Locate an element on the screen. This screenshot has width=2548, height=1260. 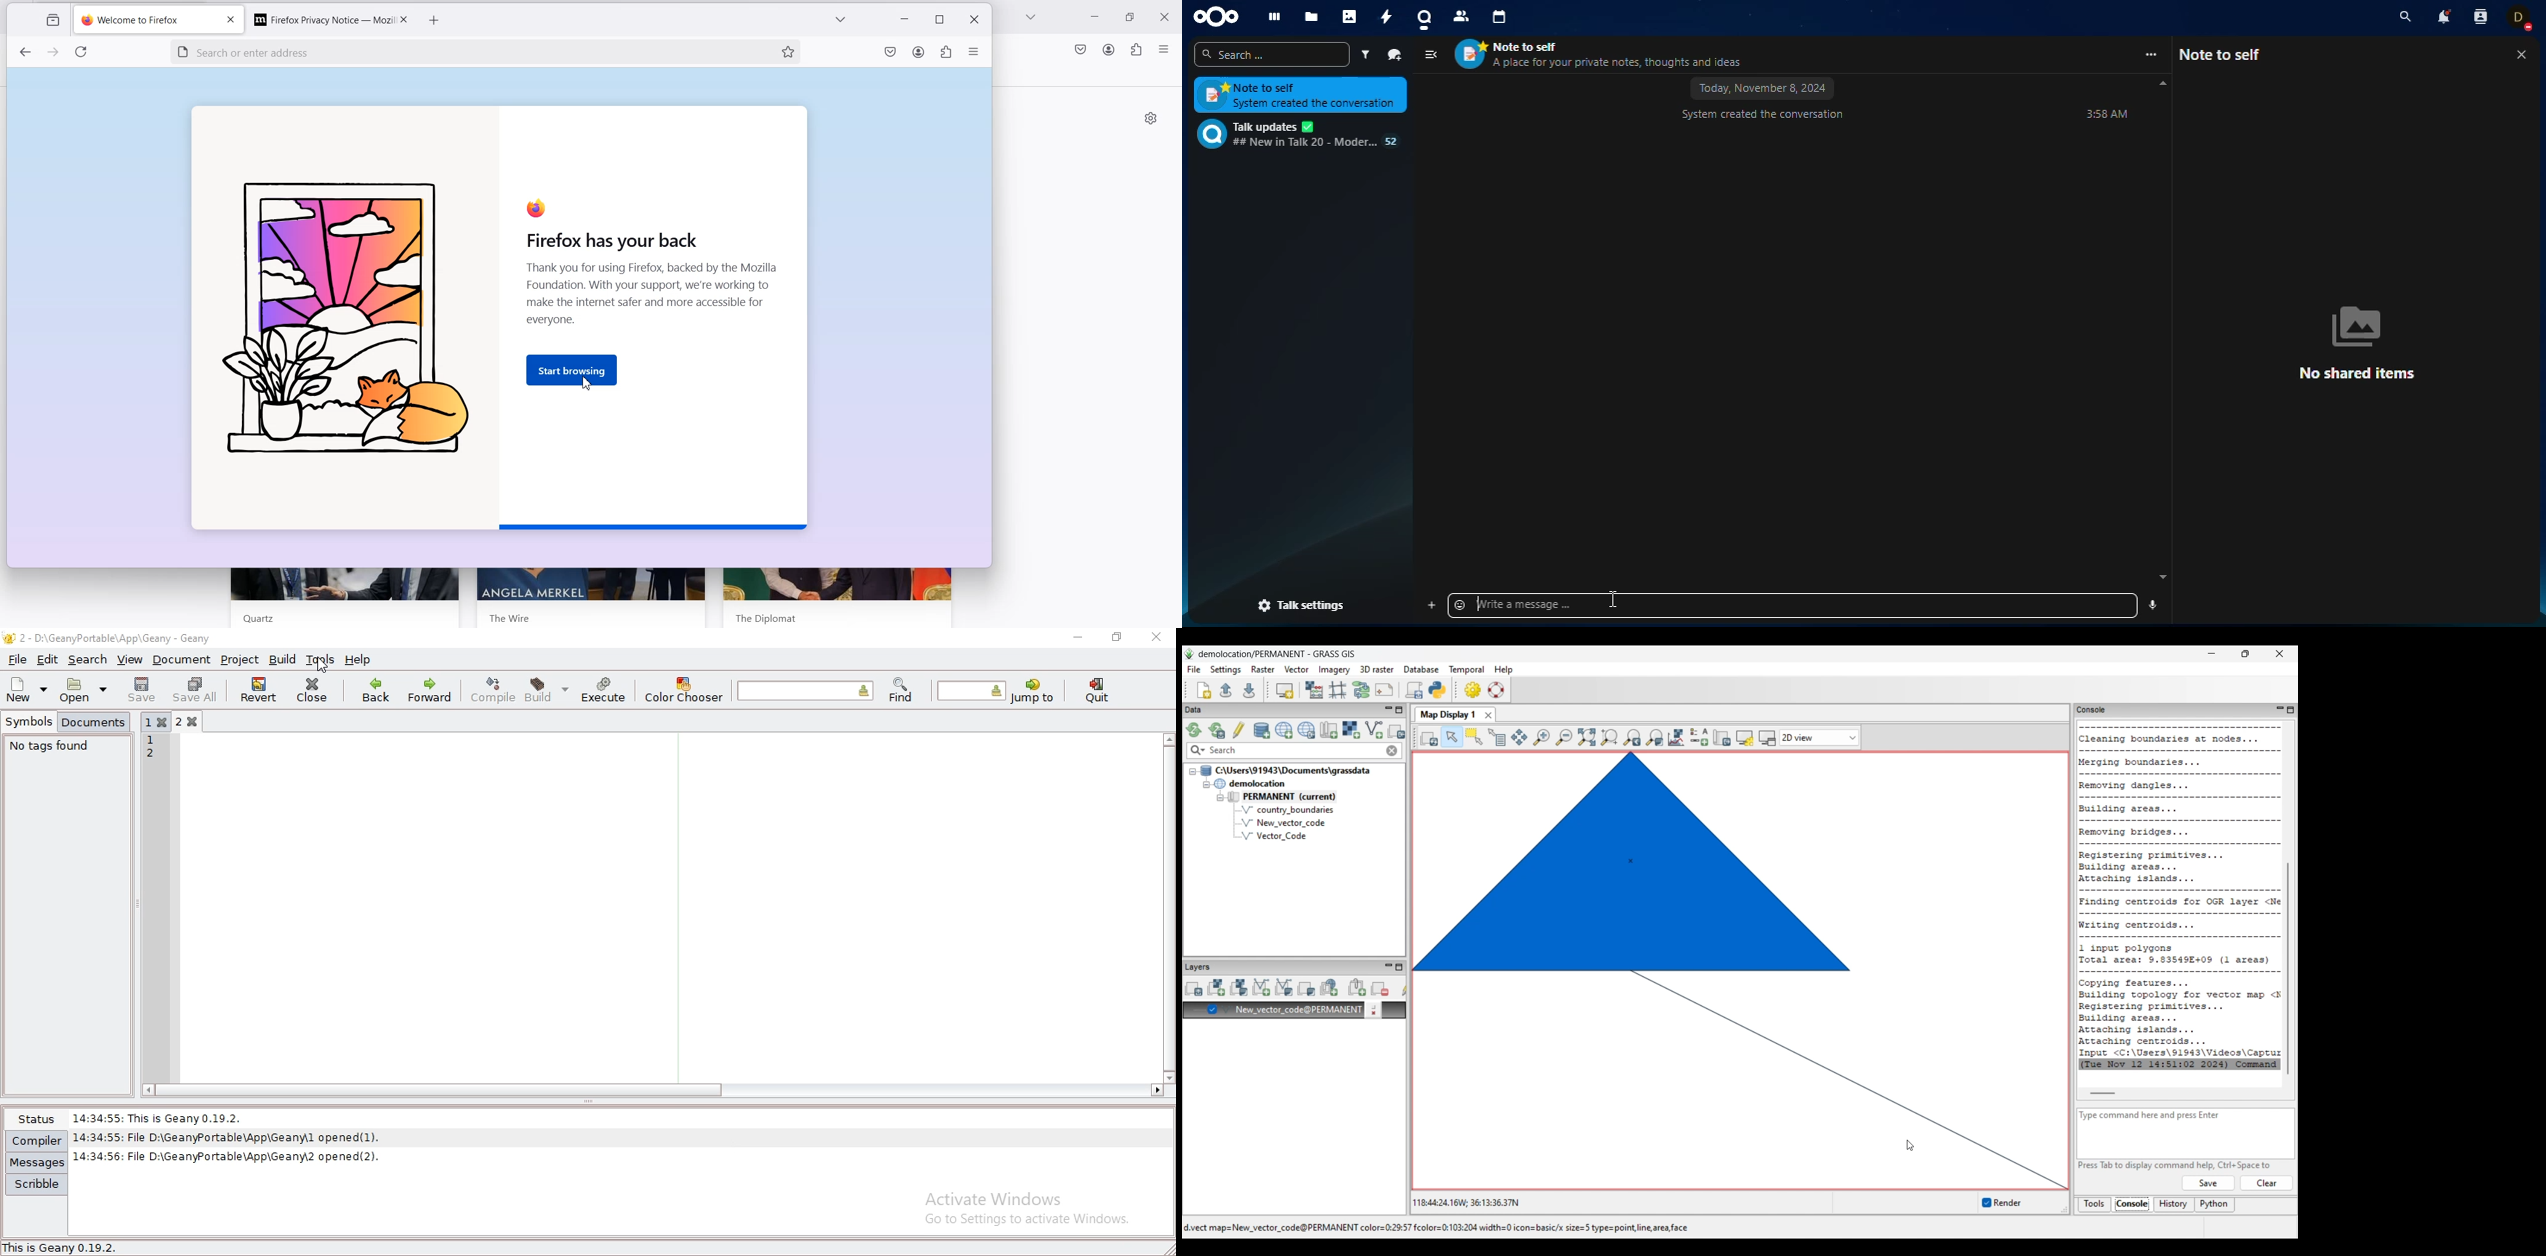
open application menu is located at coordinates (974, 54).